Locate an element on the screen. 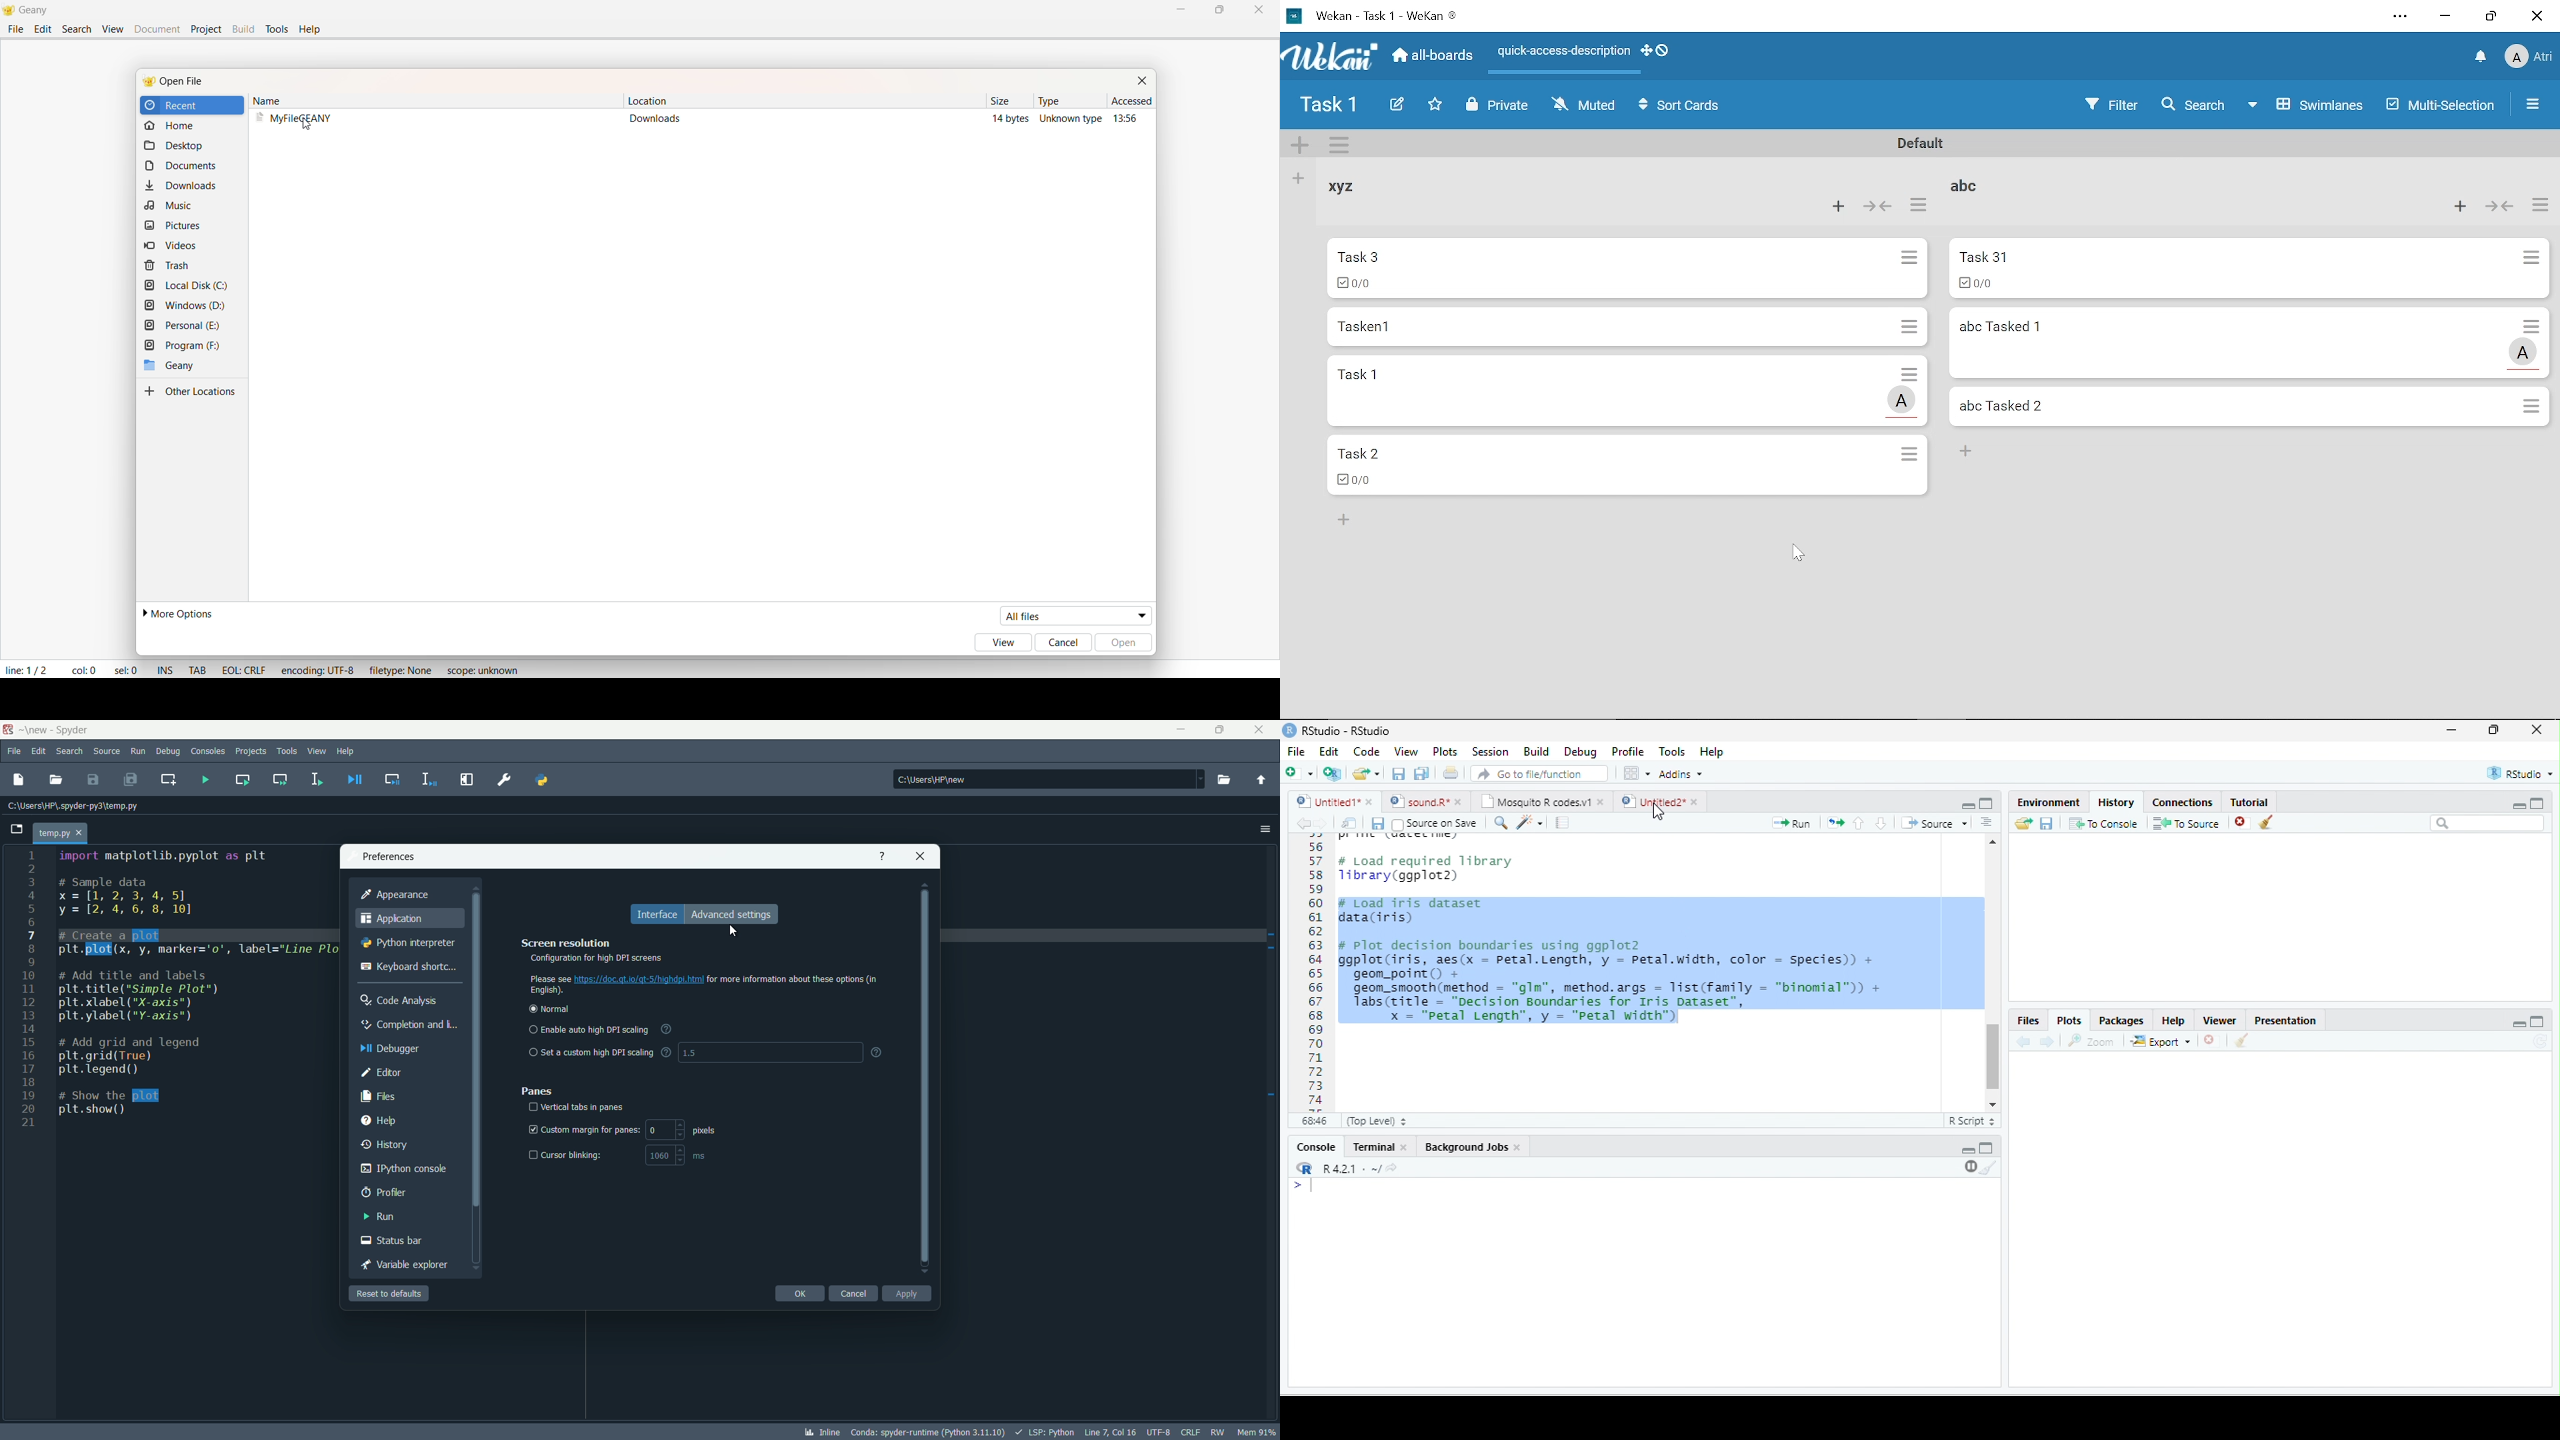  custom margin for panes is located at coordinates (591, 1129).